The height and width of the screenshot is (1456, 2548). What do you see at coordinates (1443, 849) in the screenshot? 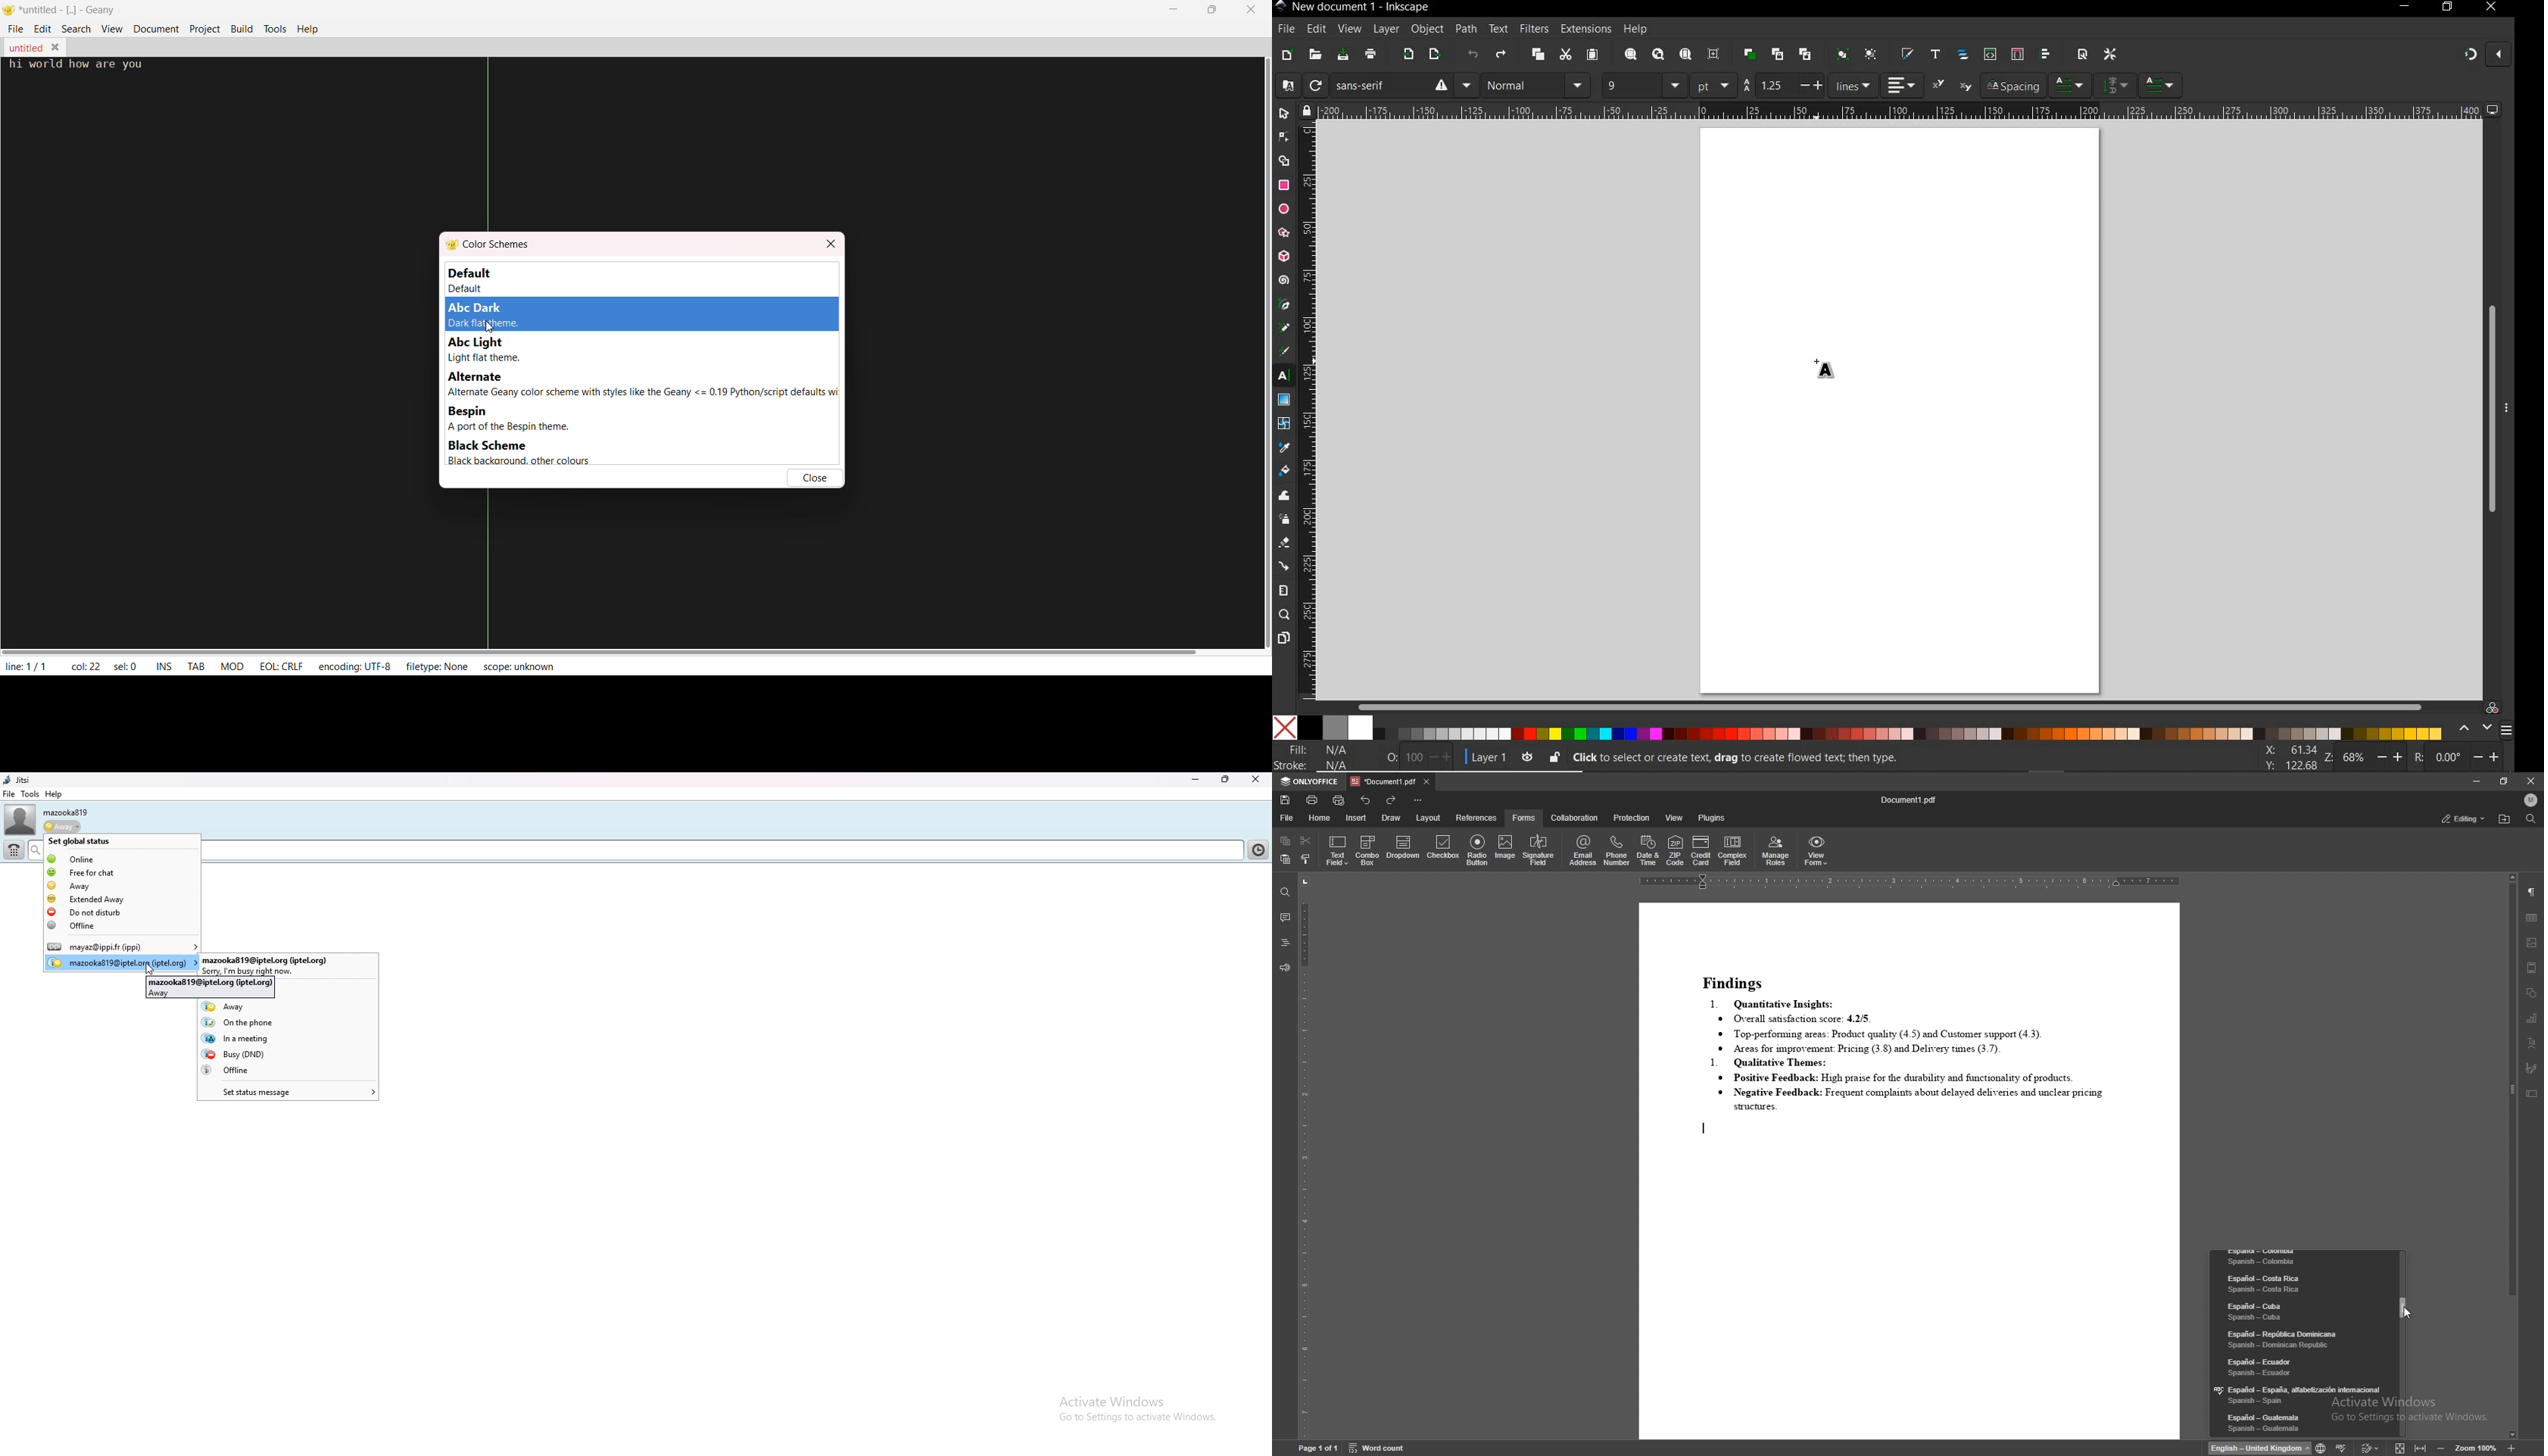
I see `checkbox` at bounding box center [1443, 849].